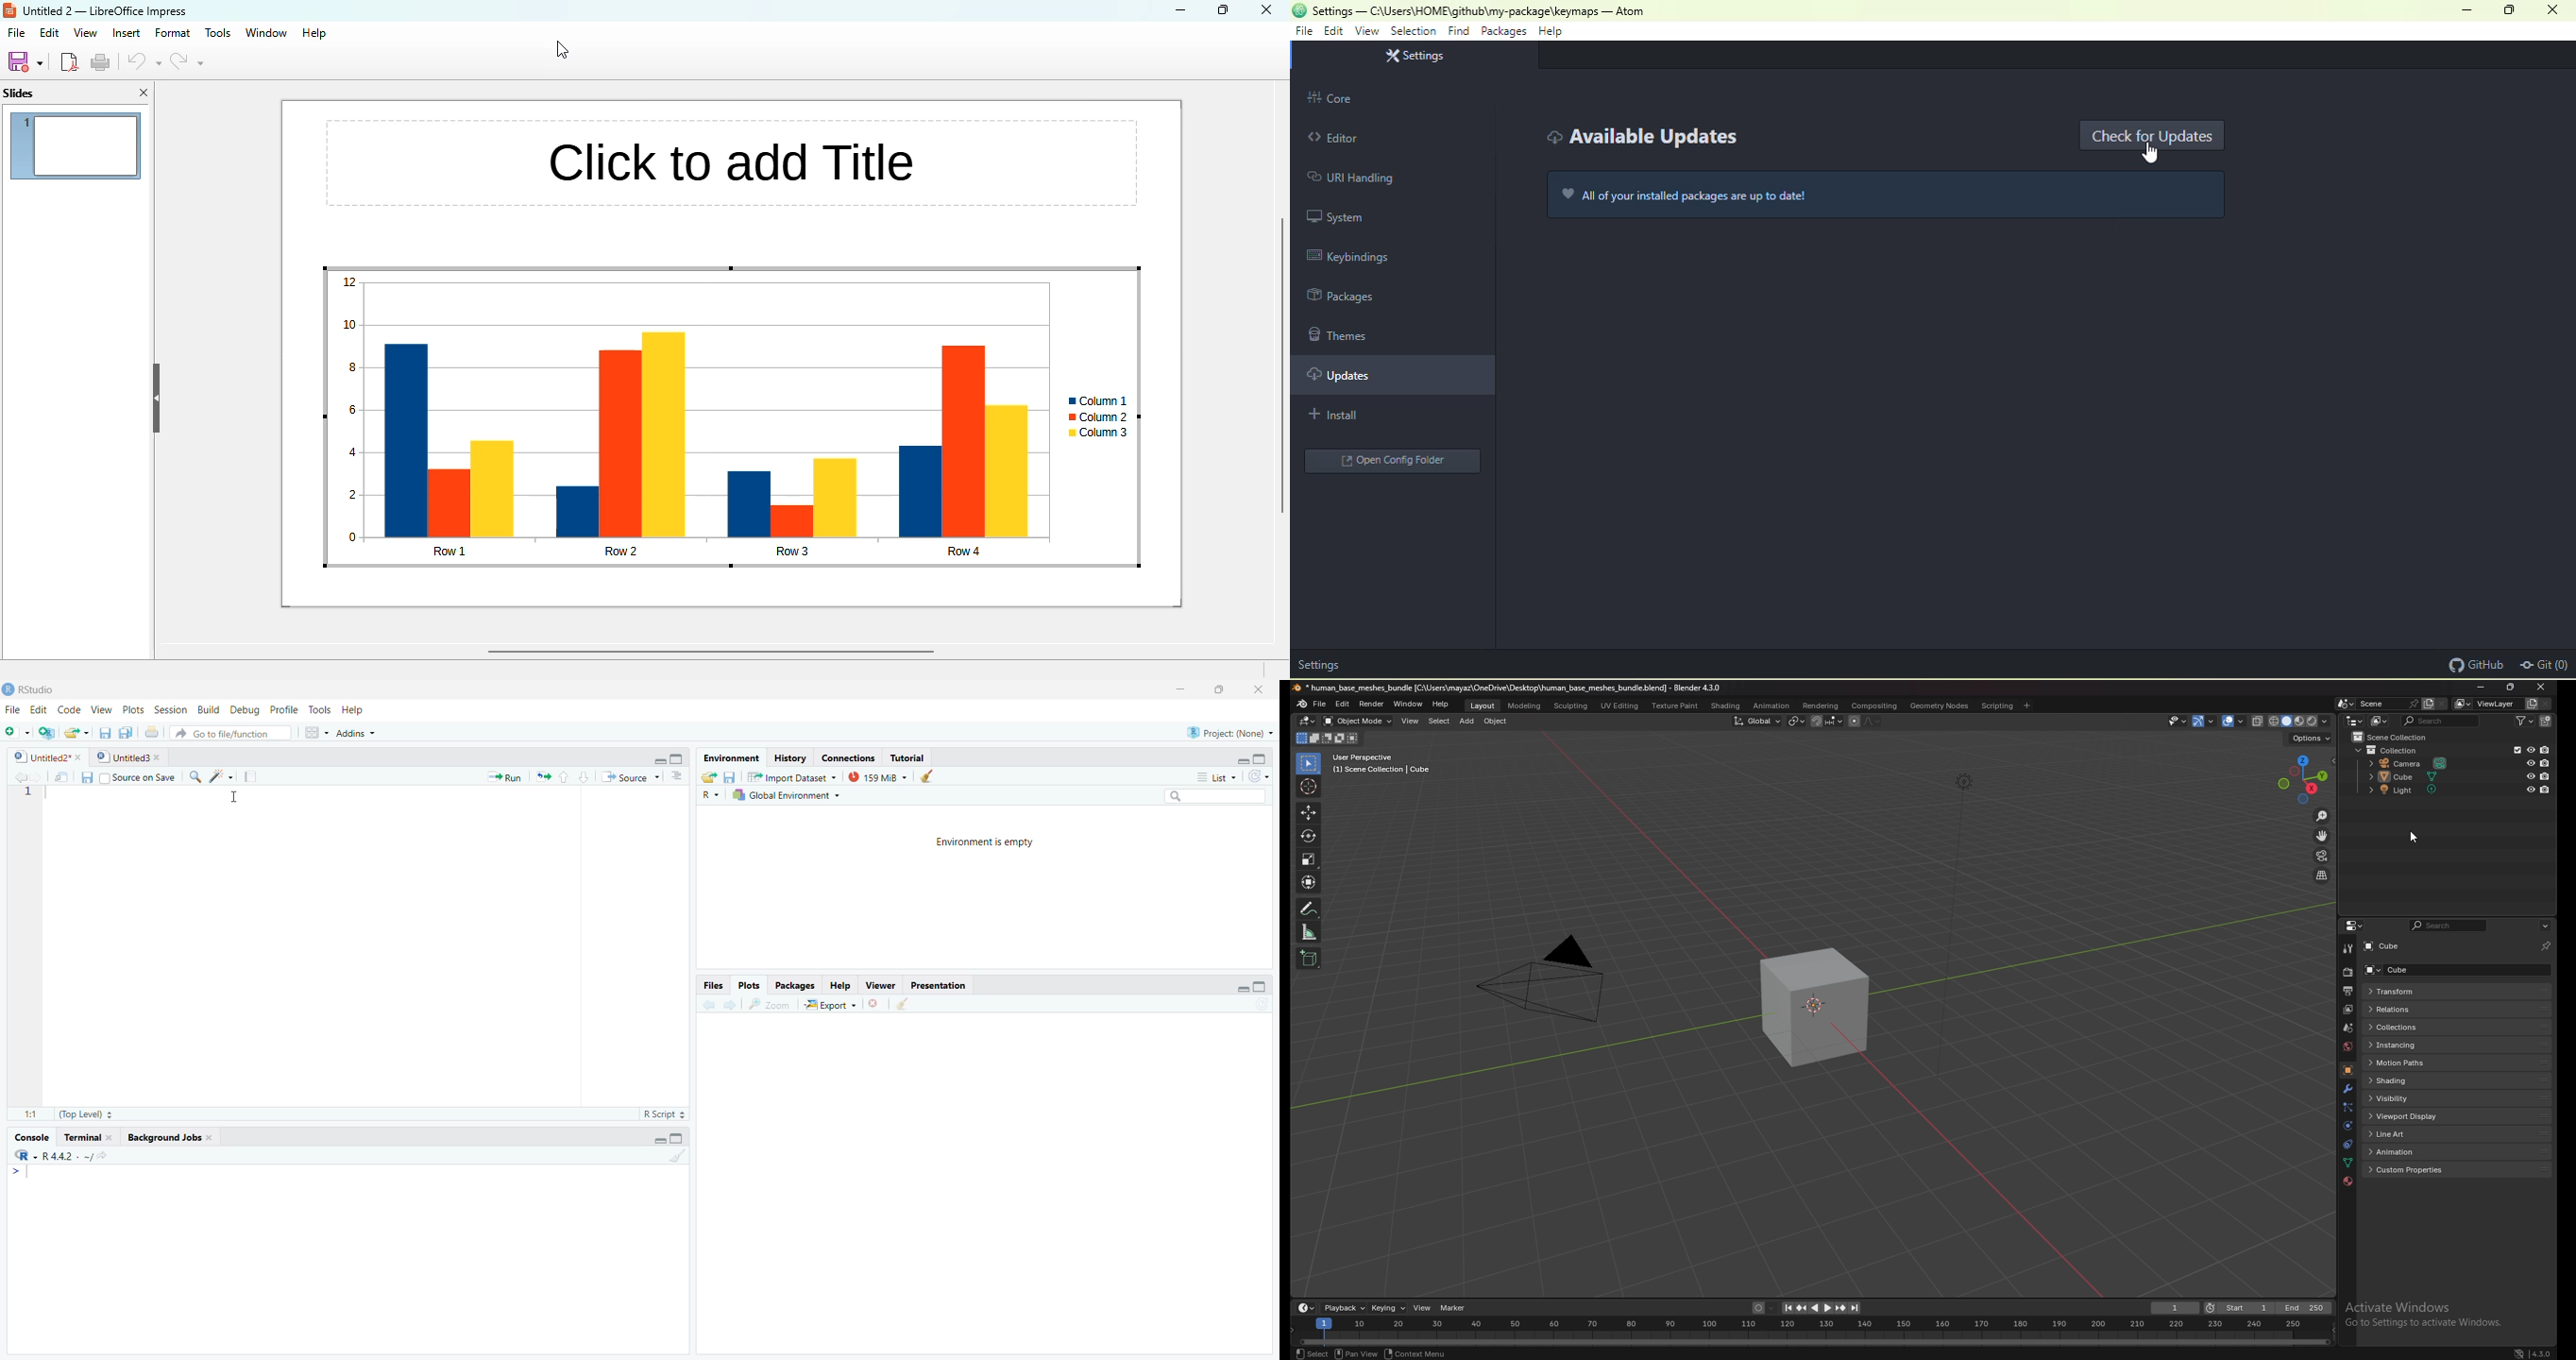 The width and height of the screenshot is (2576, 1372). I want to click on collection, so click(2392, 749).